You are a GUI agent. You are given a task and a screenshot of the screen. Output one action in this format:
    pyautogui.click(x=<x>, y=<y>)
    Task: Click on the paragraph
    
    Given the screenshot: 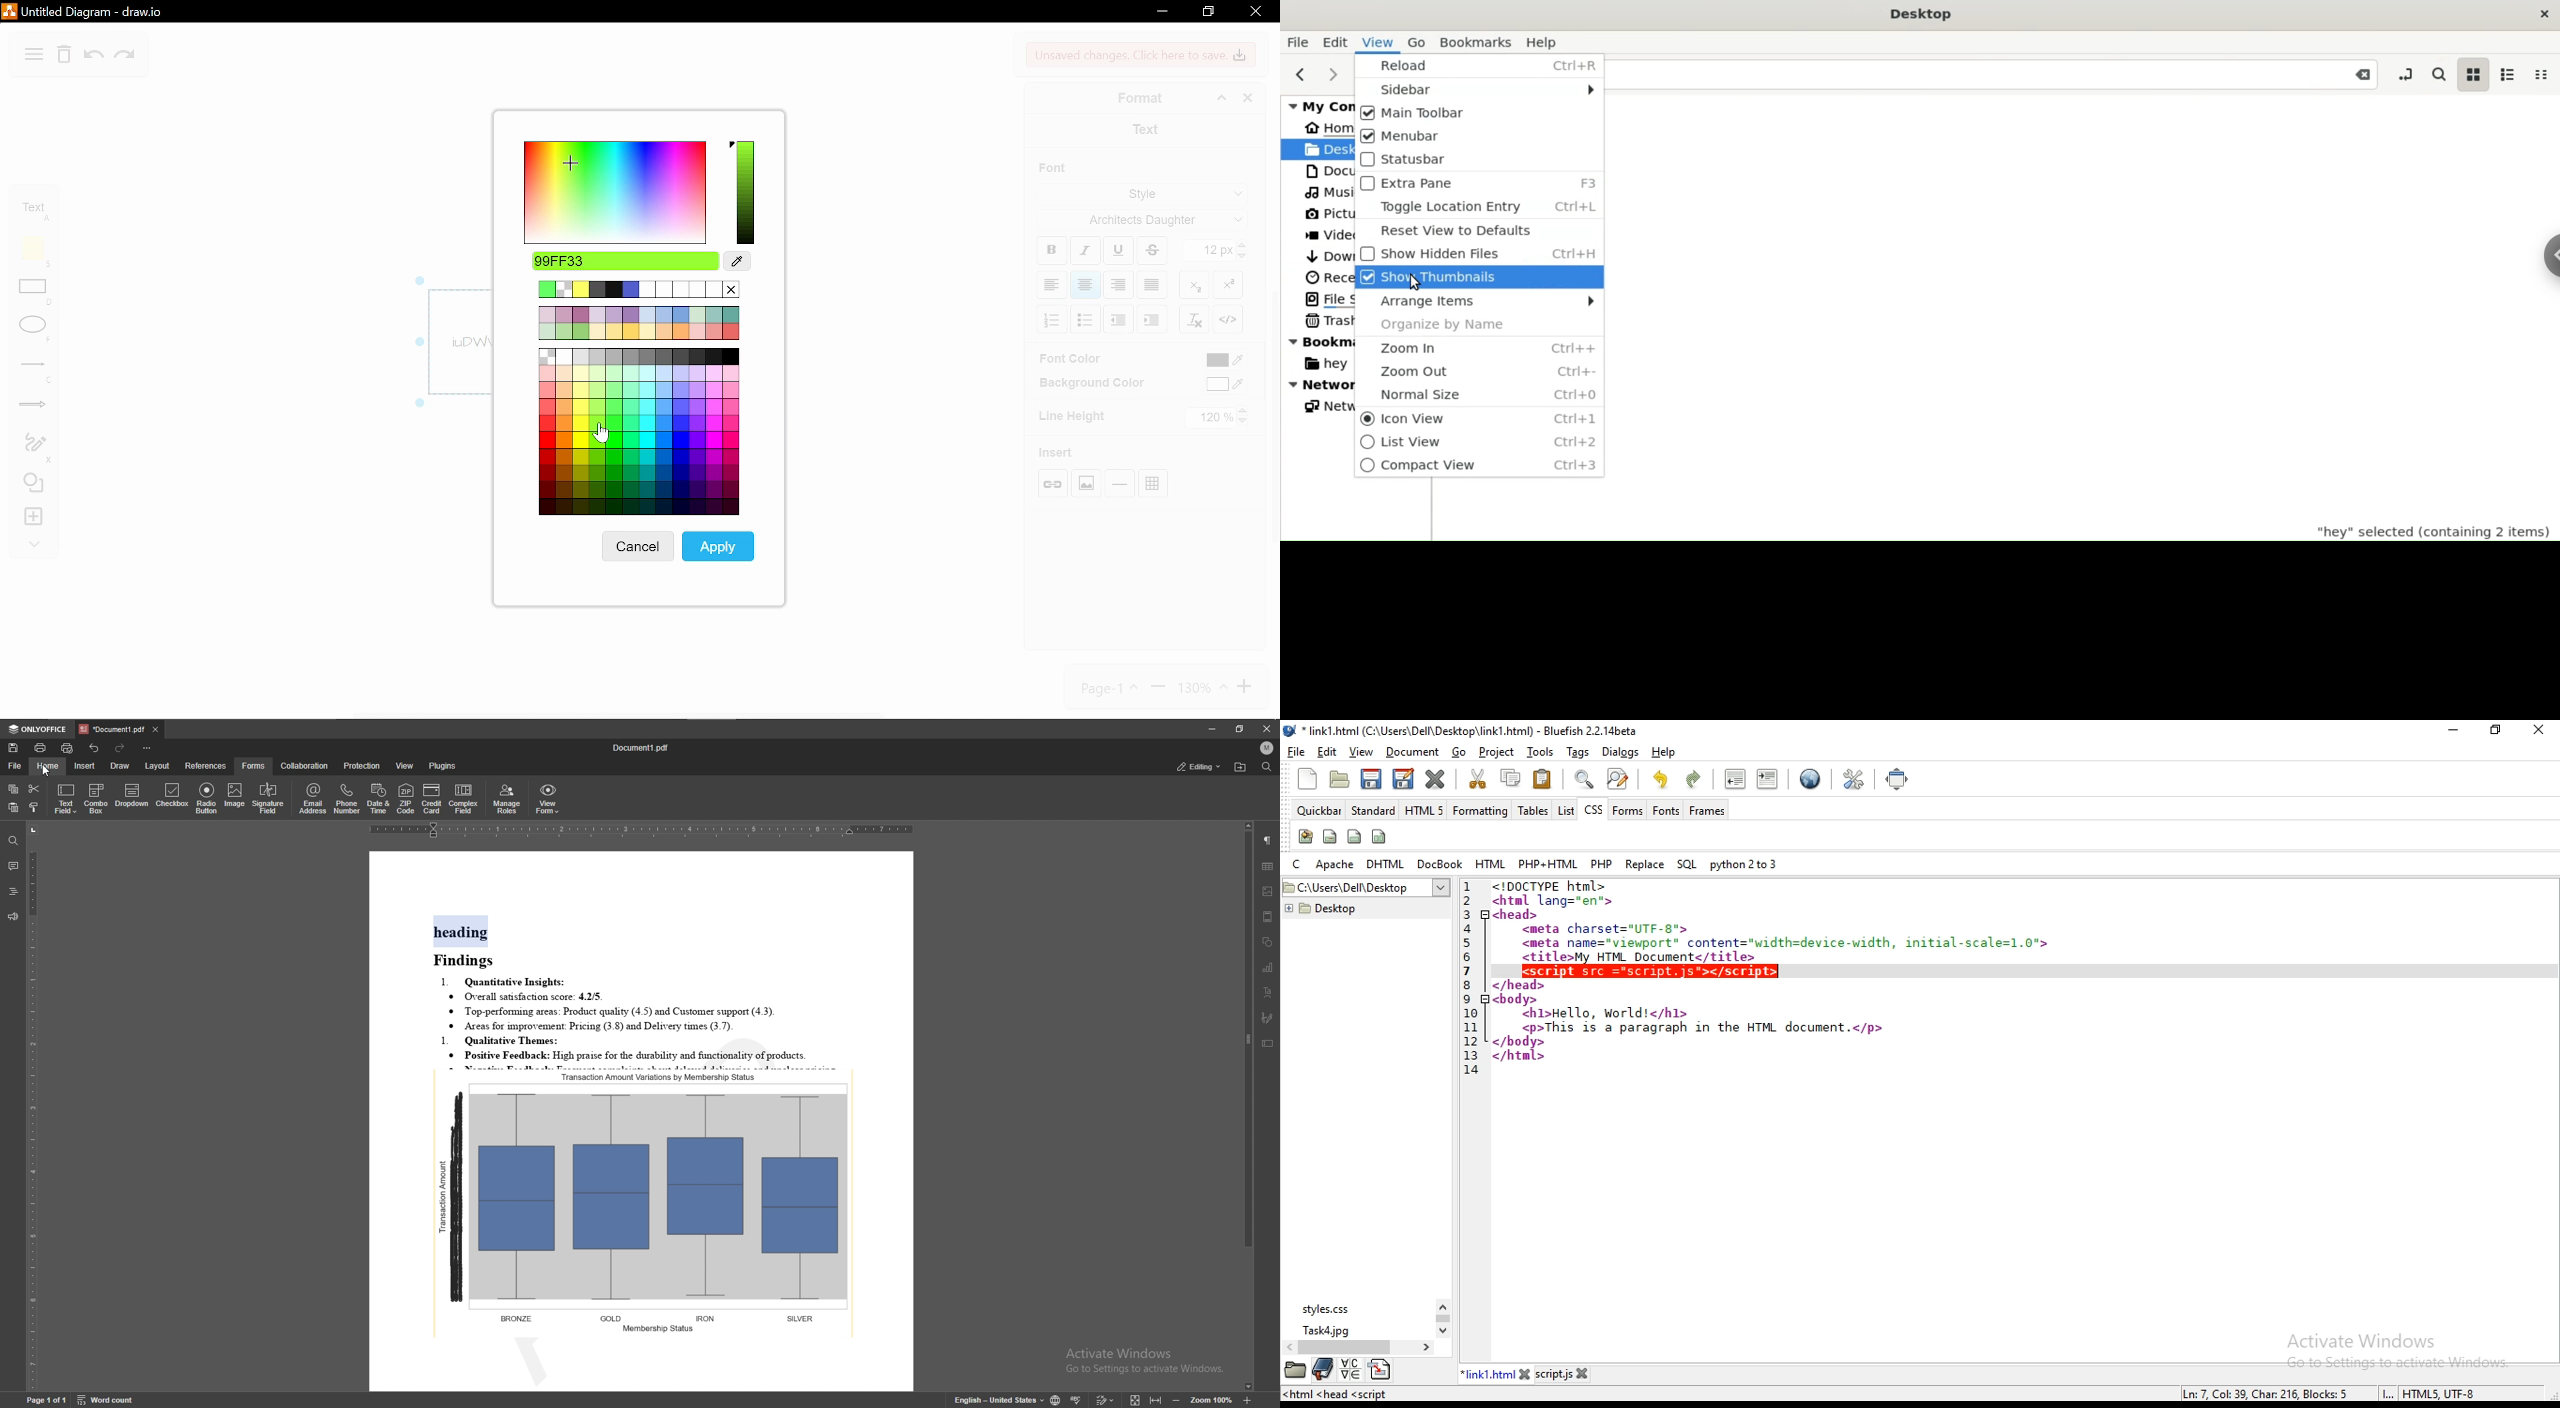 What is the action you would take?
    pyautogui.click(x=1267, y=840)
    